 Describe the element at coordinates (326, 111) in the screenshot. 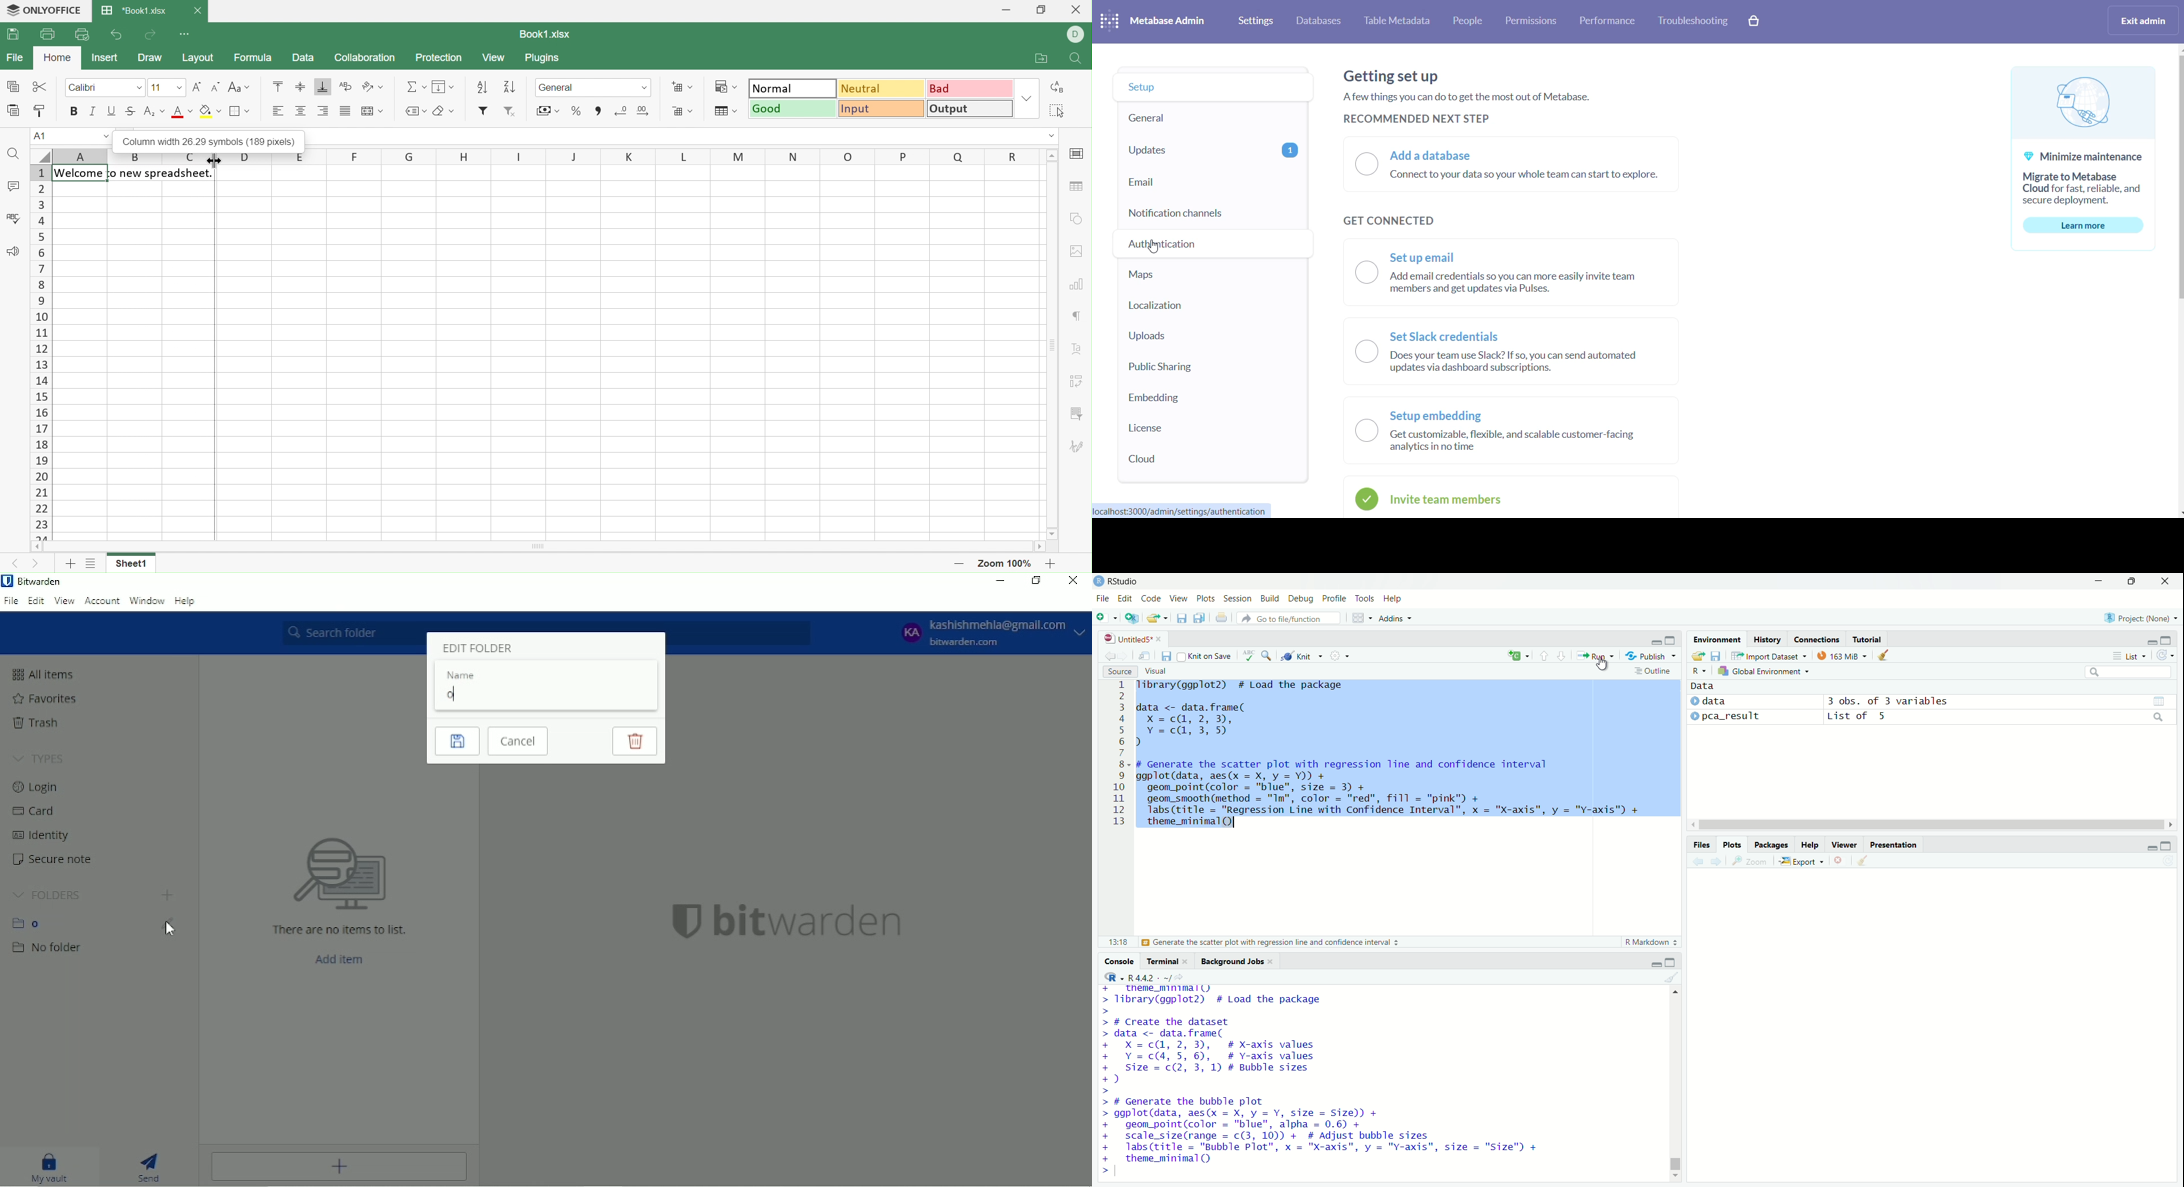

I see `Align Right` at that location.